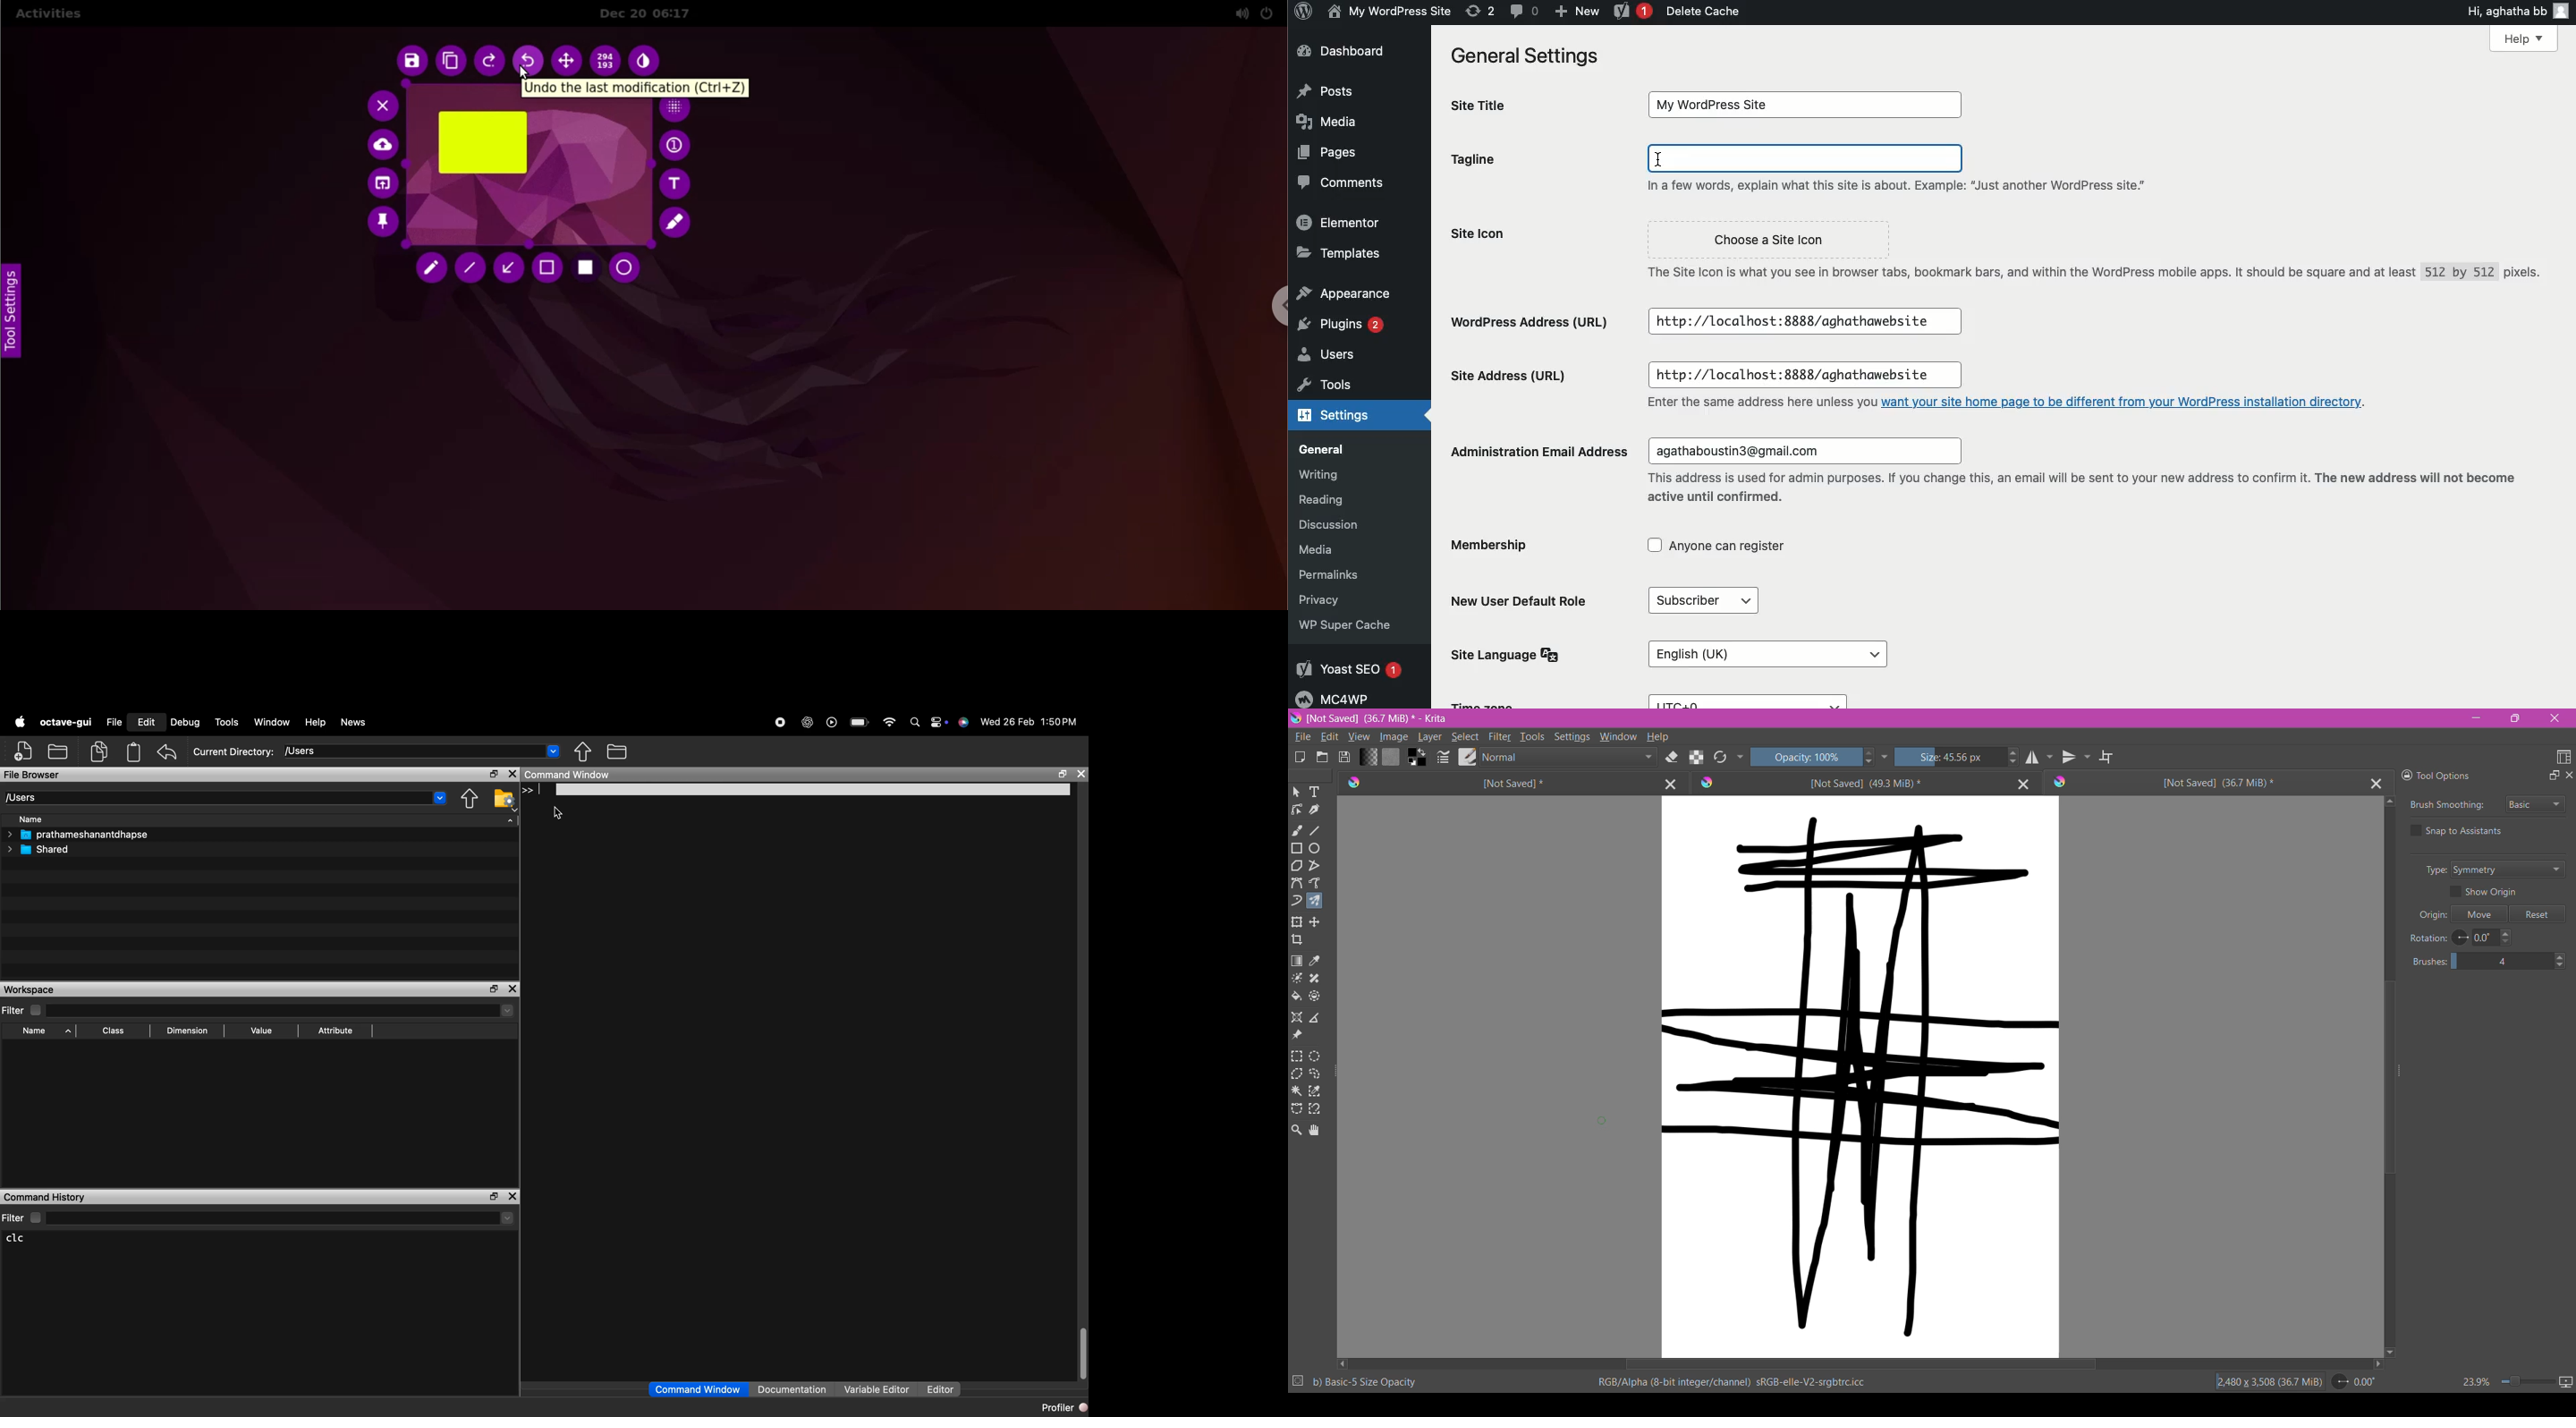 The height and width of the screenshot is (1428, 2576). What do you see at coordinates (2517, 719) in the screenshot?
I see `Restore Down` at bounding box center [2517, 719].